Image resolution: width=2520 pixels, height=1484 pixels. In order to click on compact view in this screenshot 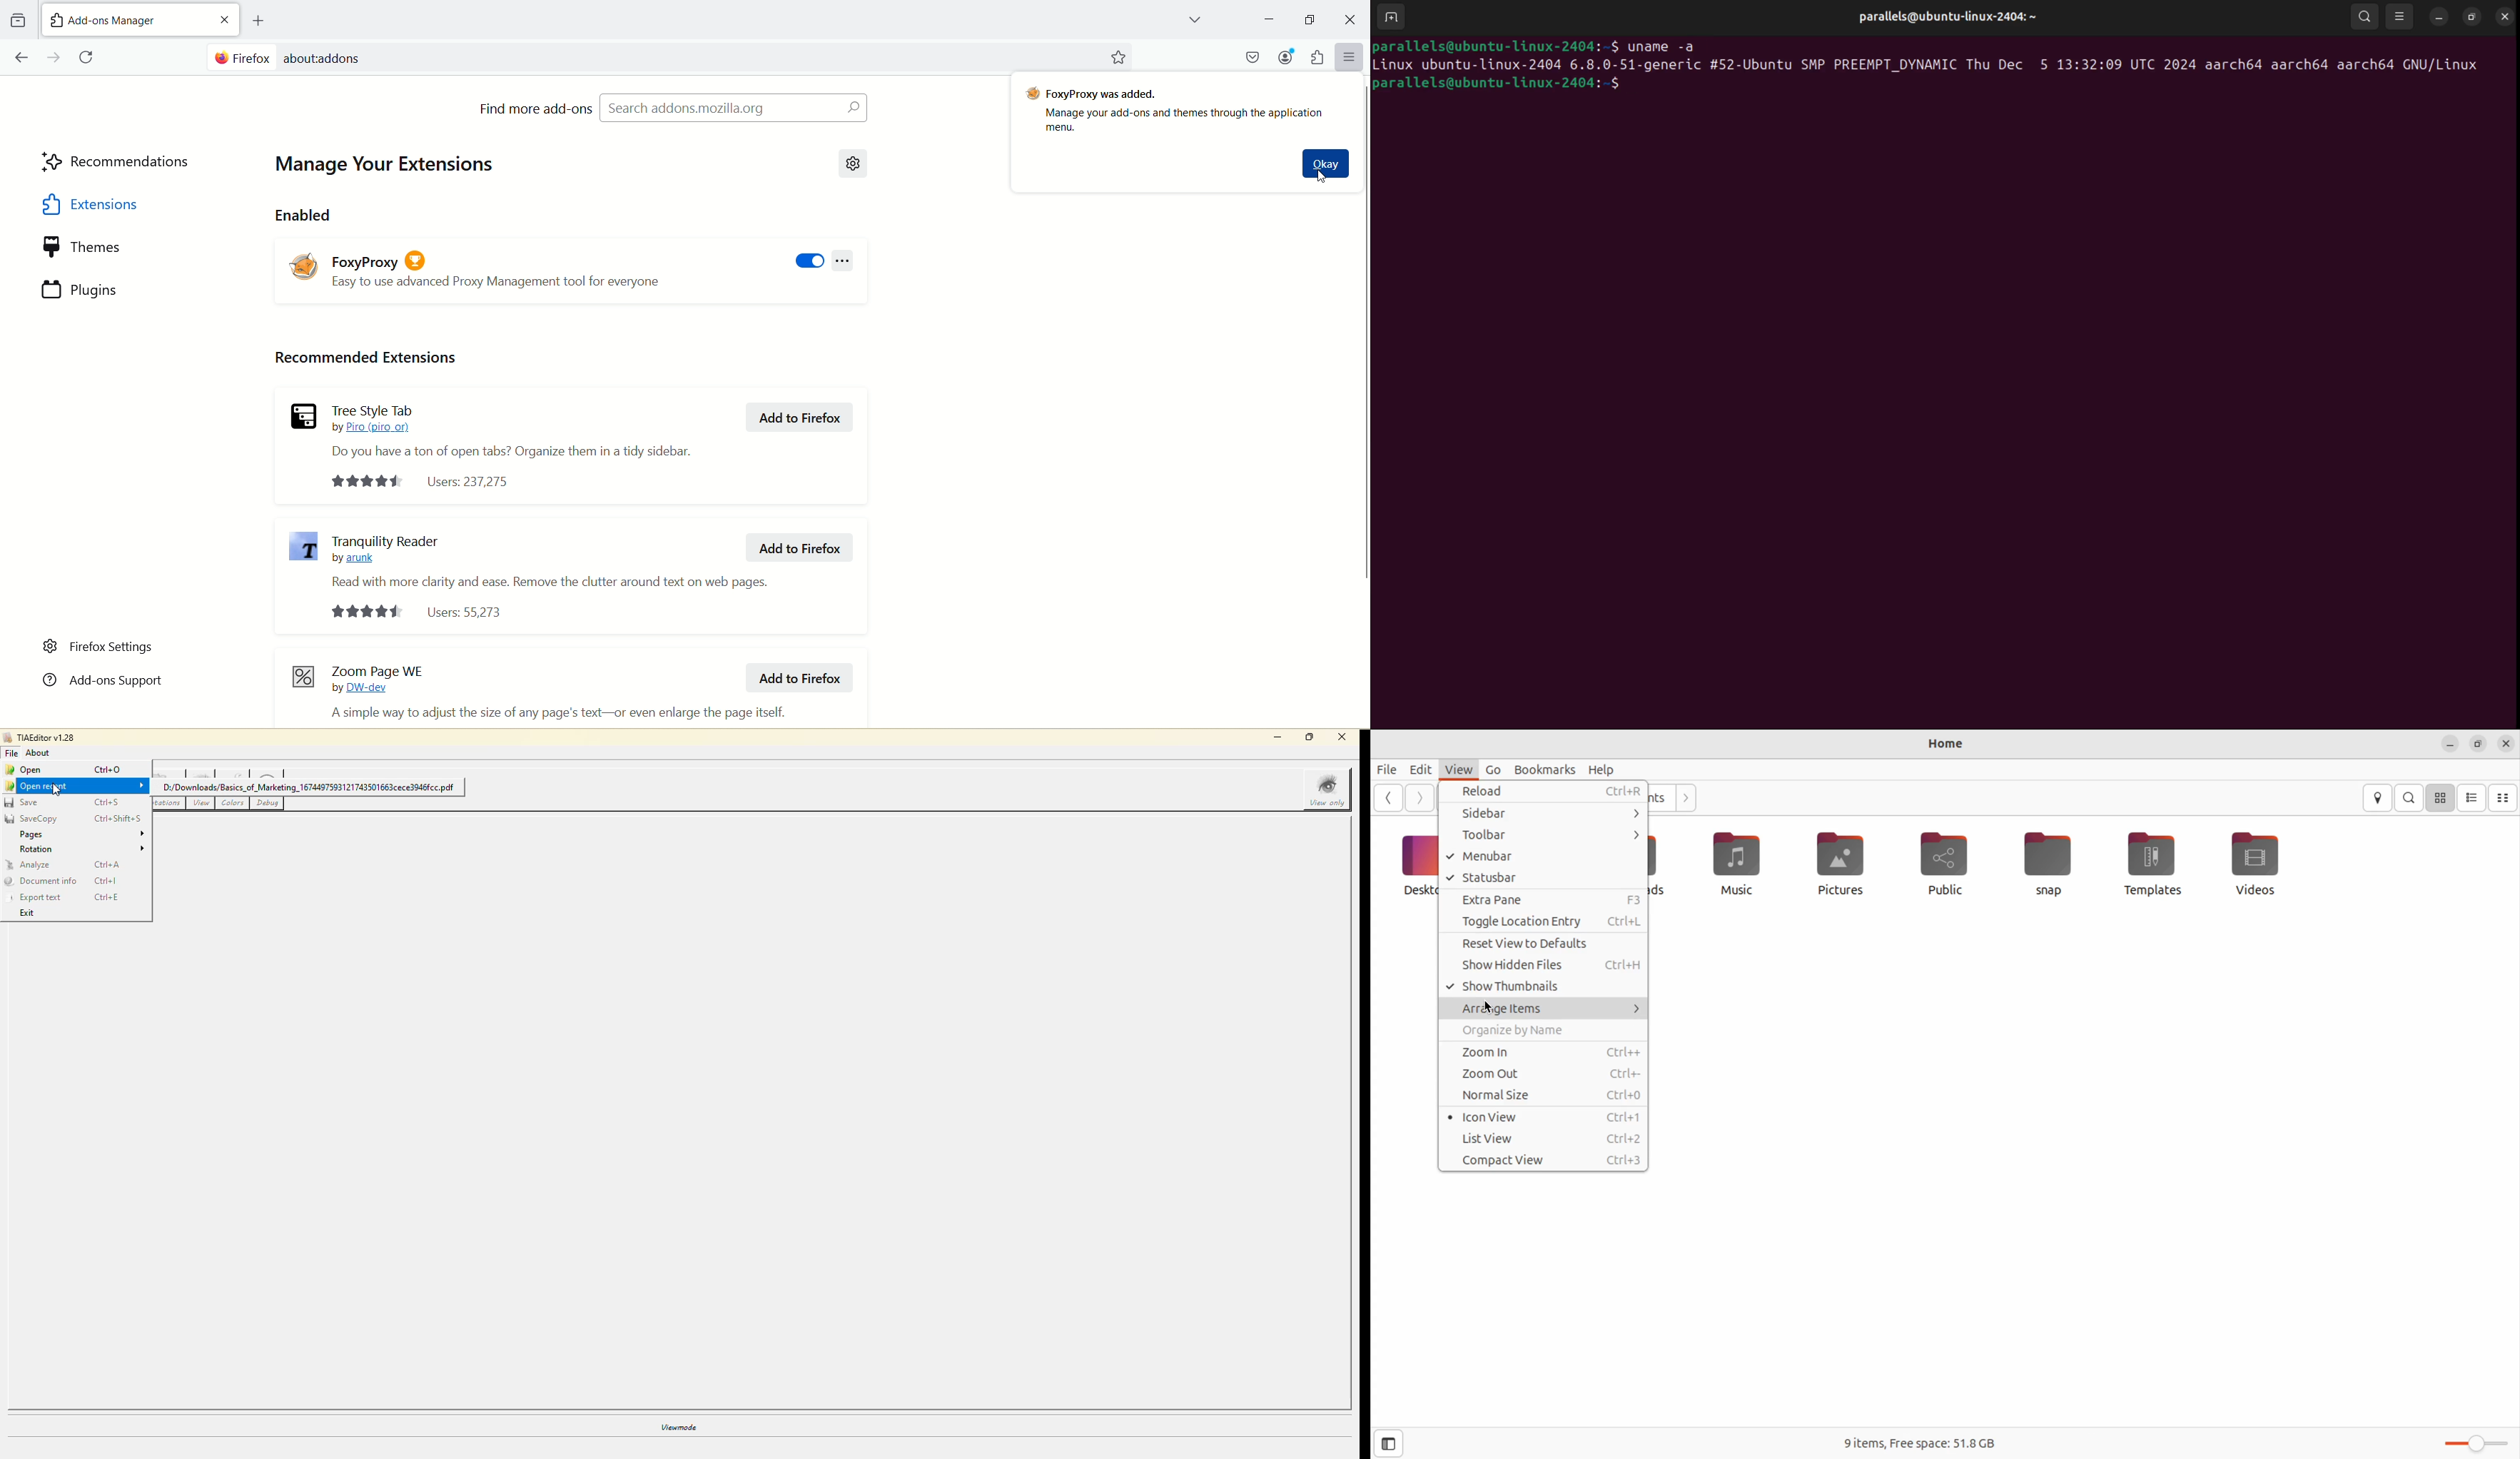, I will do `click(1544, 1161)`.